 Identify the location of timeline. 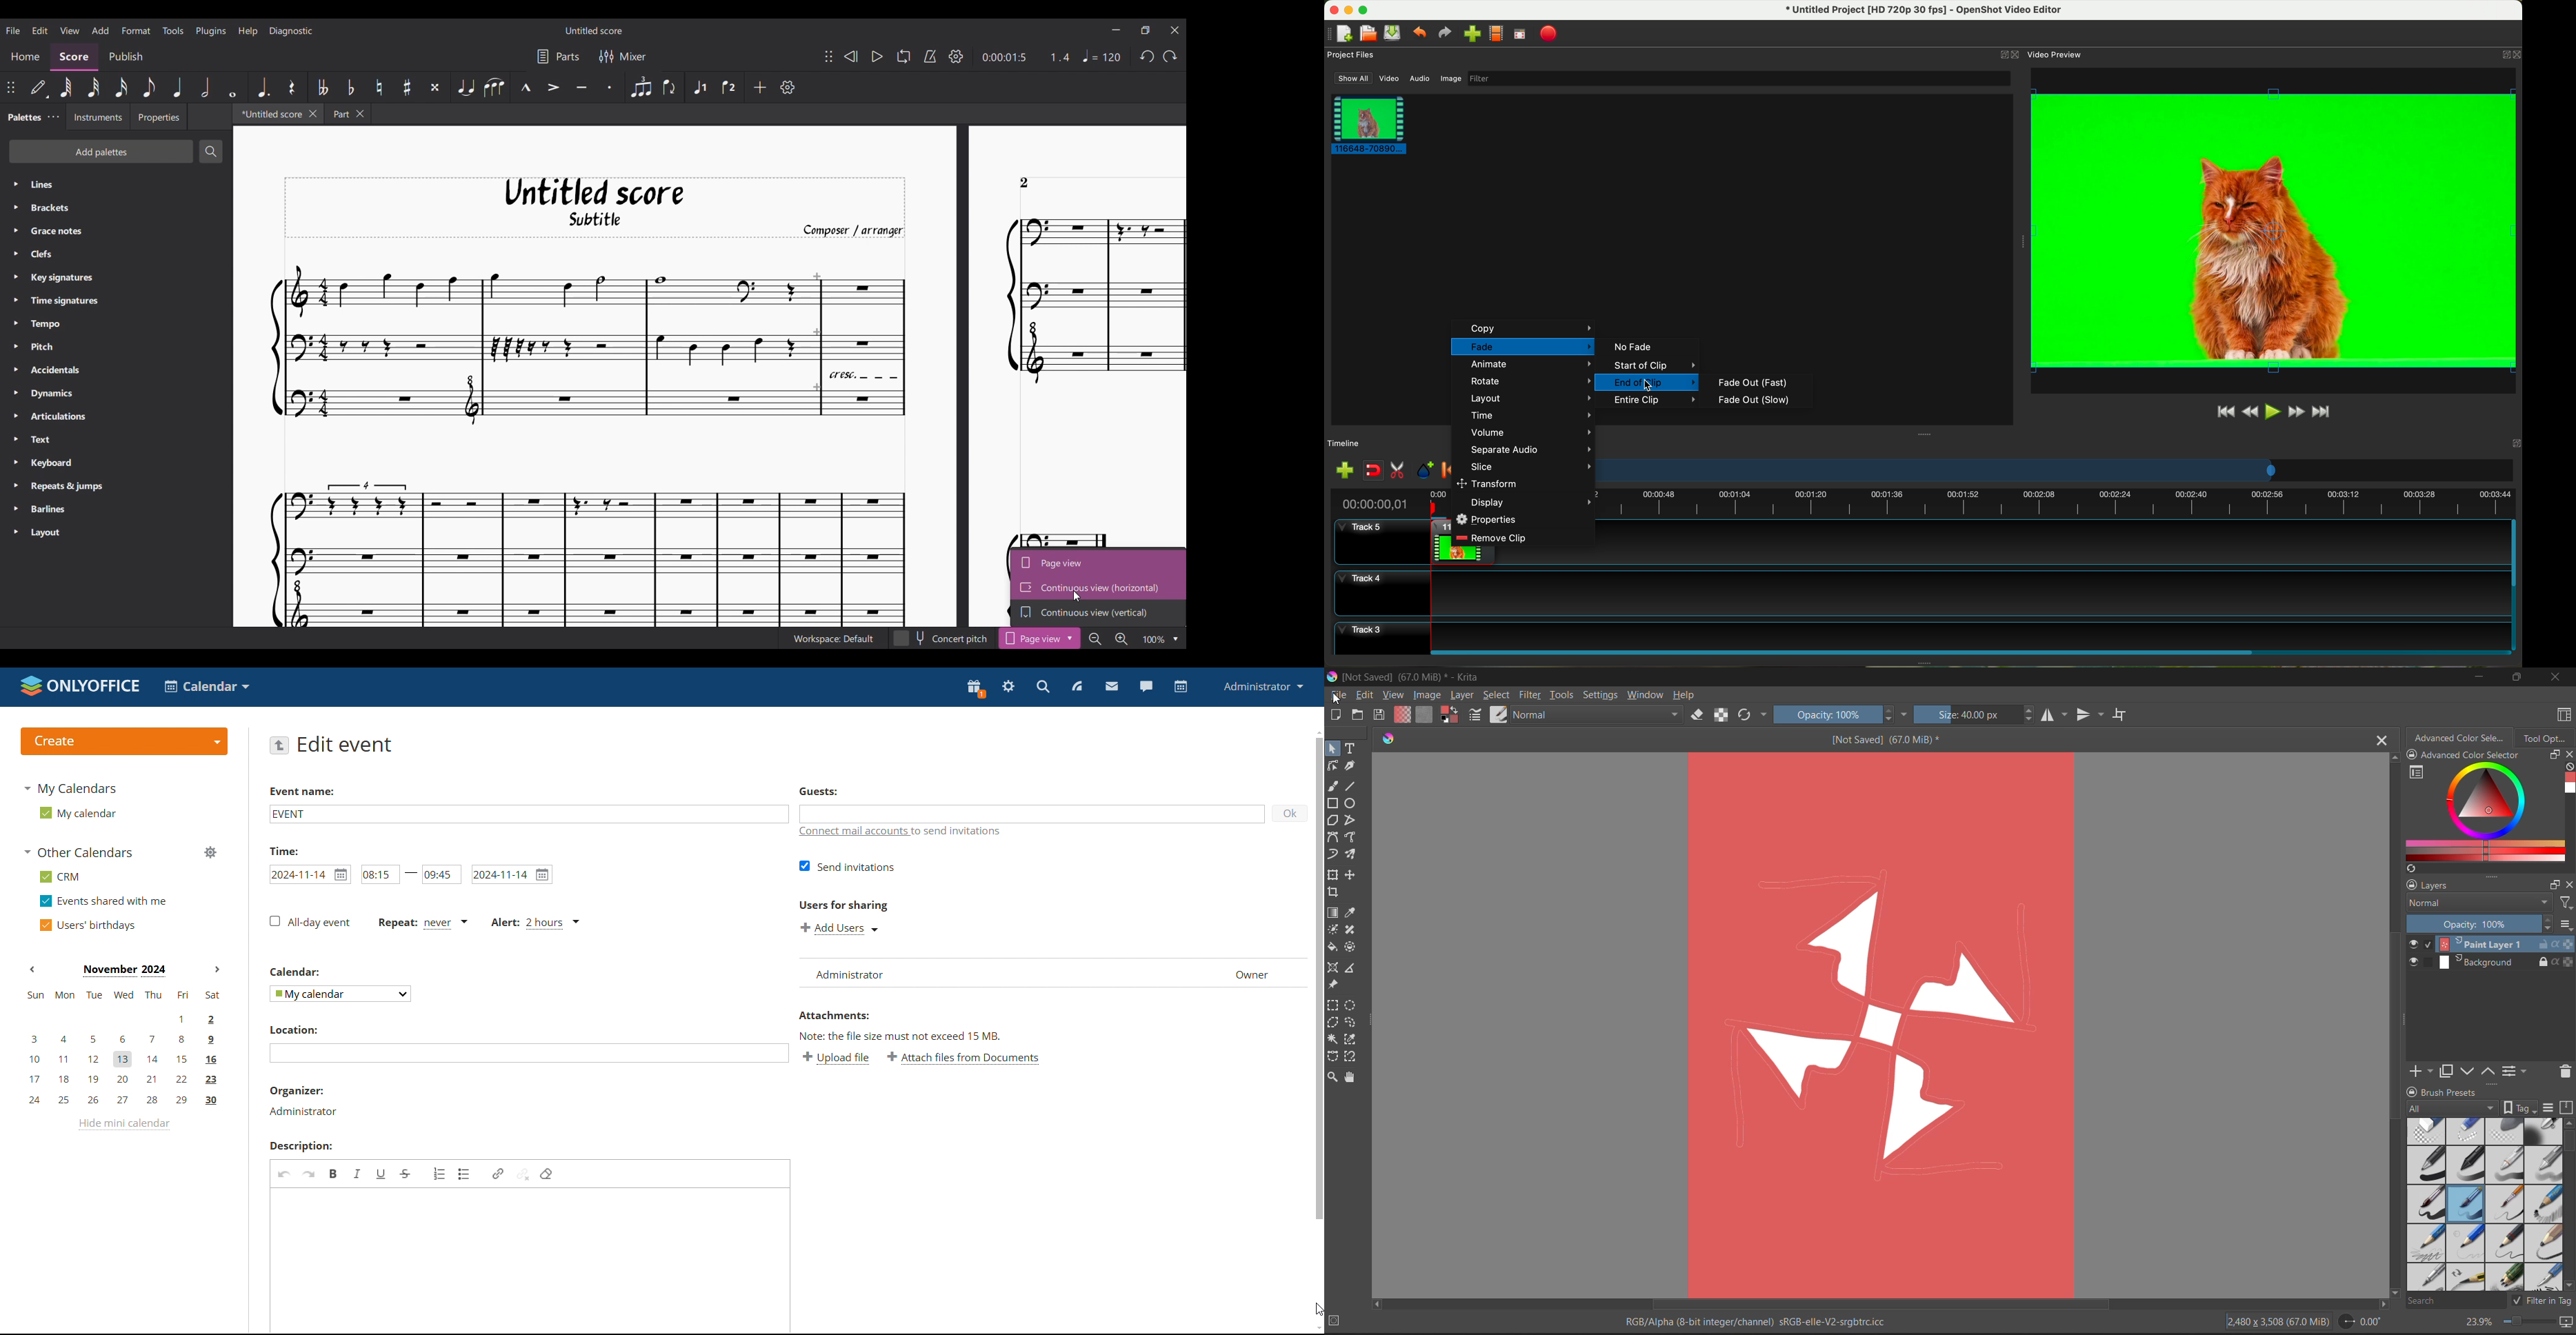
(1345, 444).